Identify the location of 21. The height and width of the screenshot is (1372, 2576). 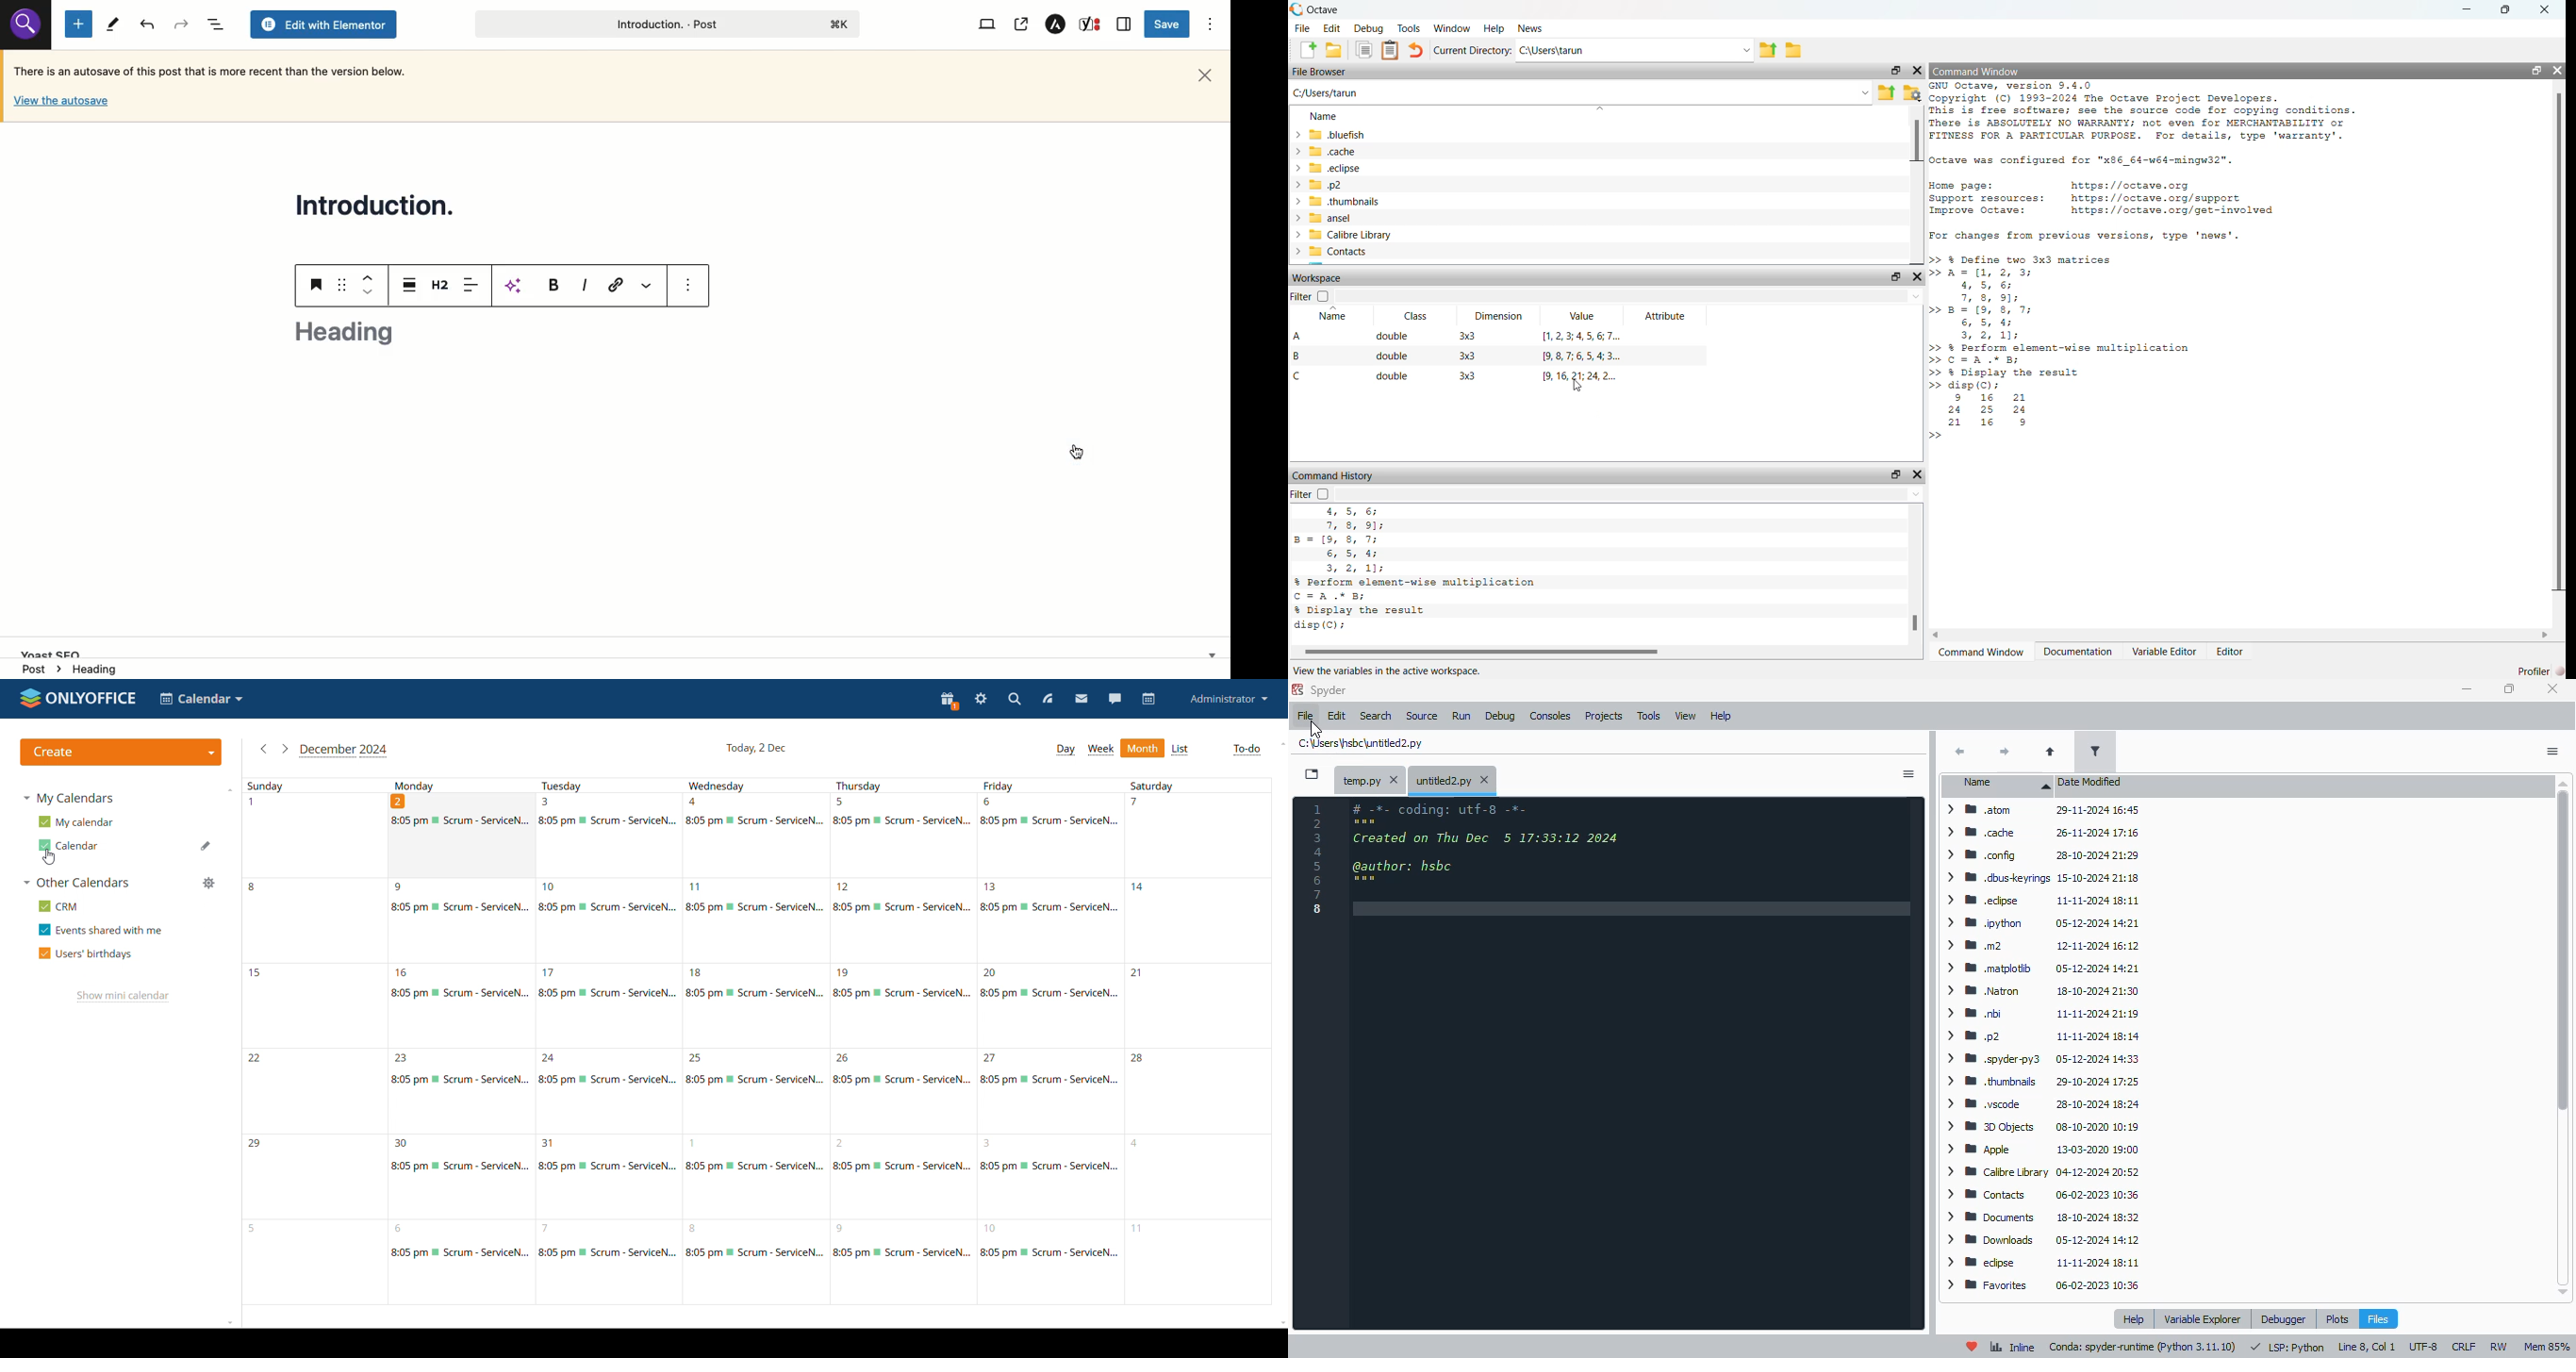
(1201, 1004).